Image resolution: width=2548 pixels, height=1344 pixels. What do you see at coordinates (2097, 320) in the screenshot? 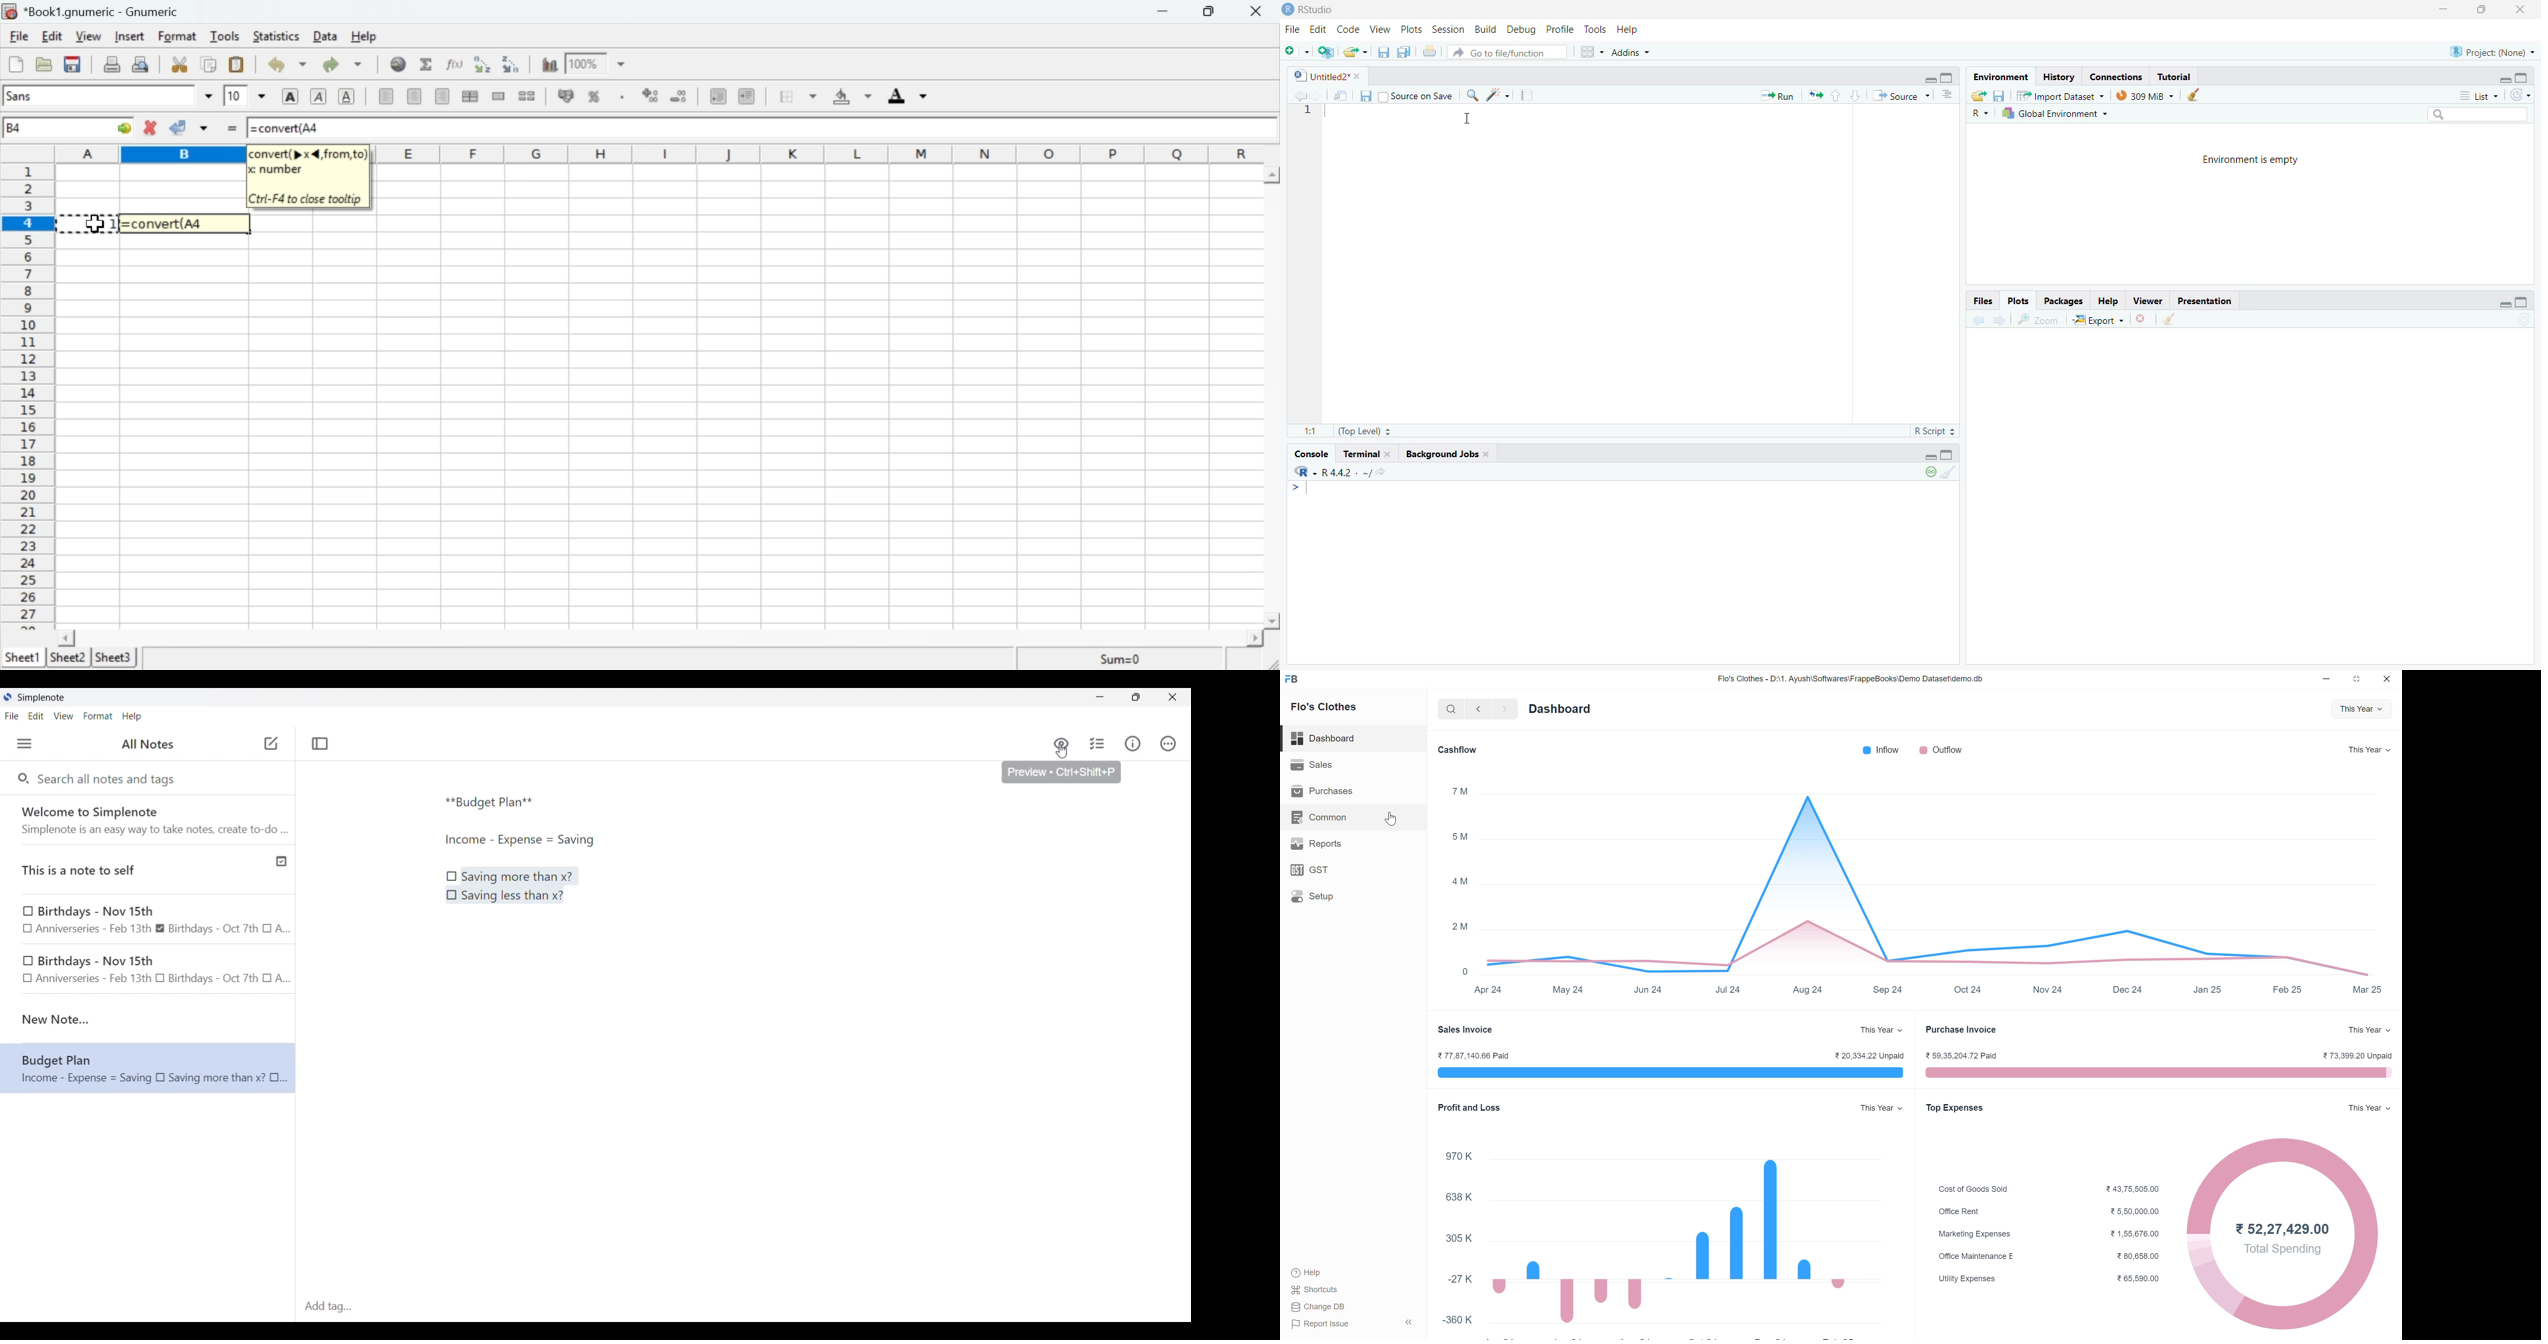
I see `Export +` at bounding box center [2097, 320].